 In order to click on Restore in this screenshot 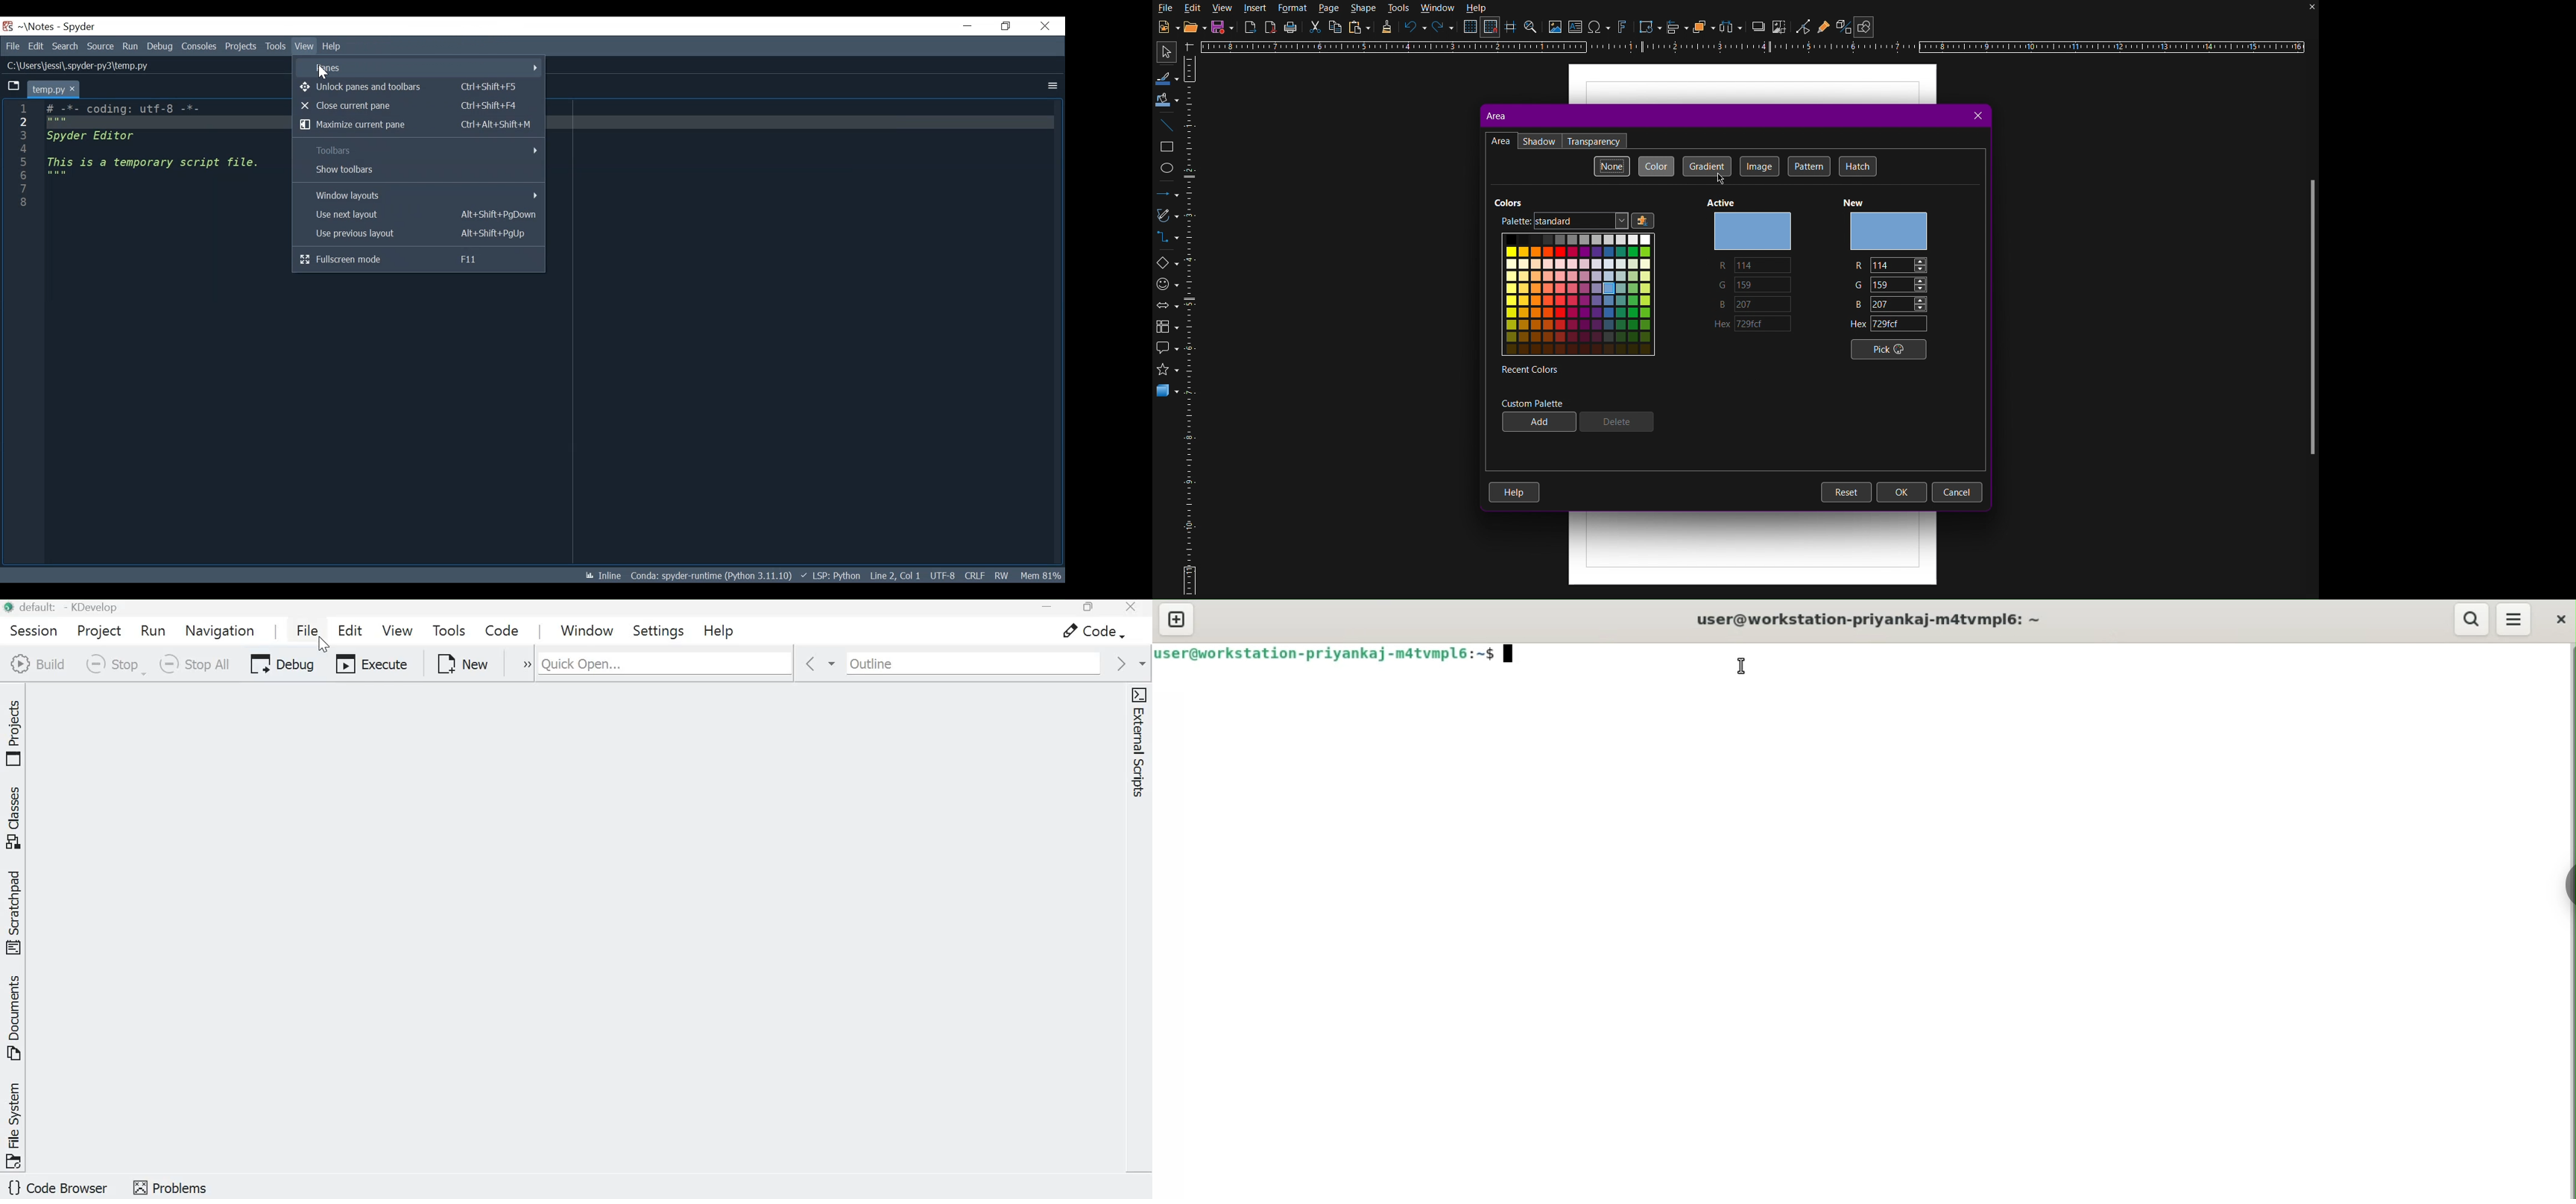, I will do `click(1003, 27)`.